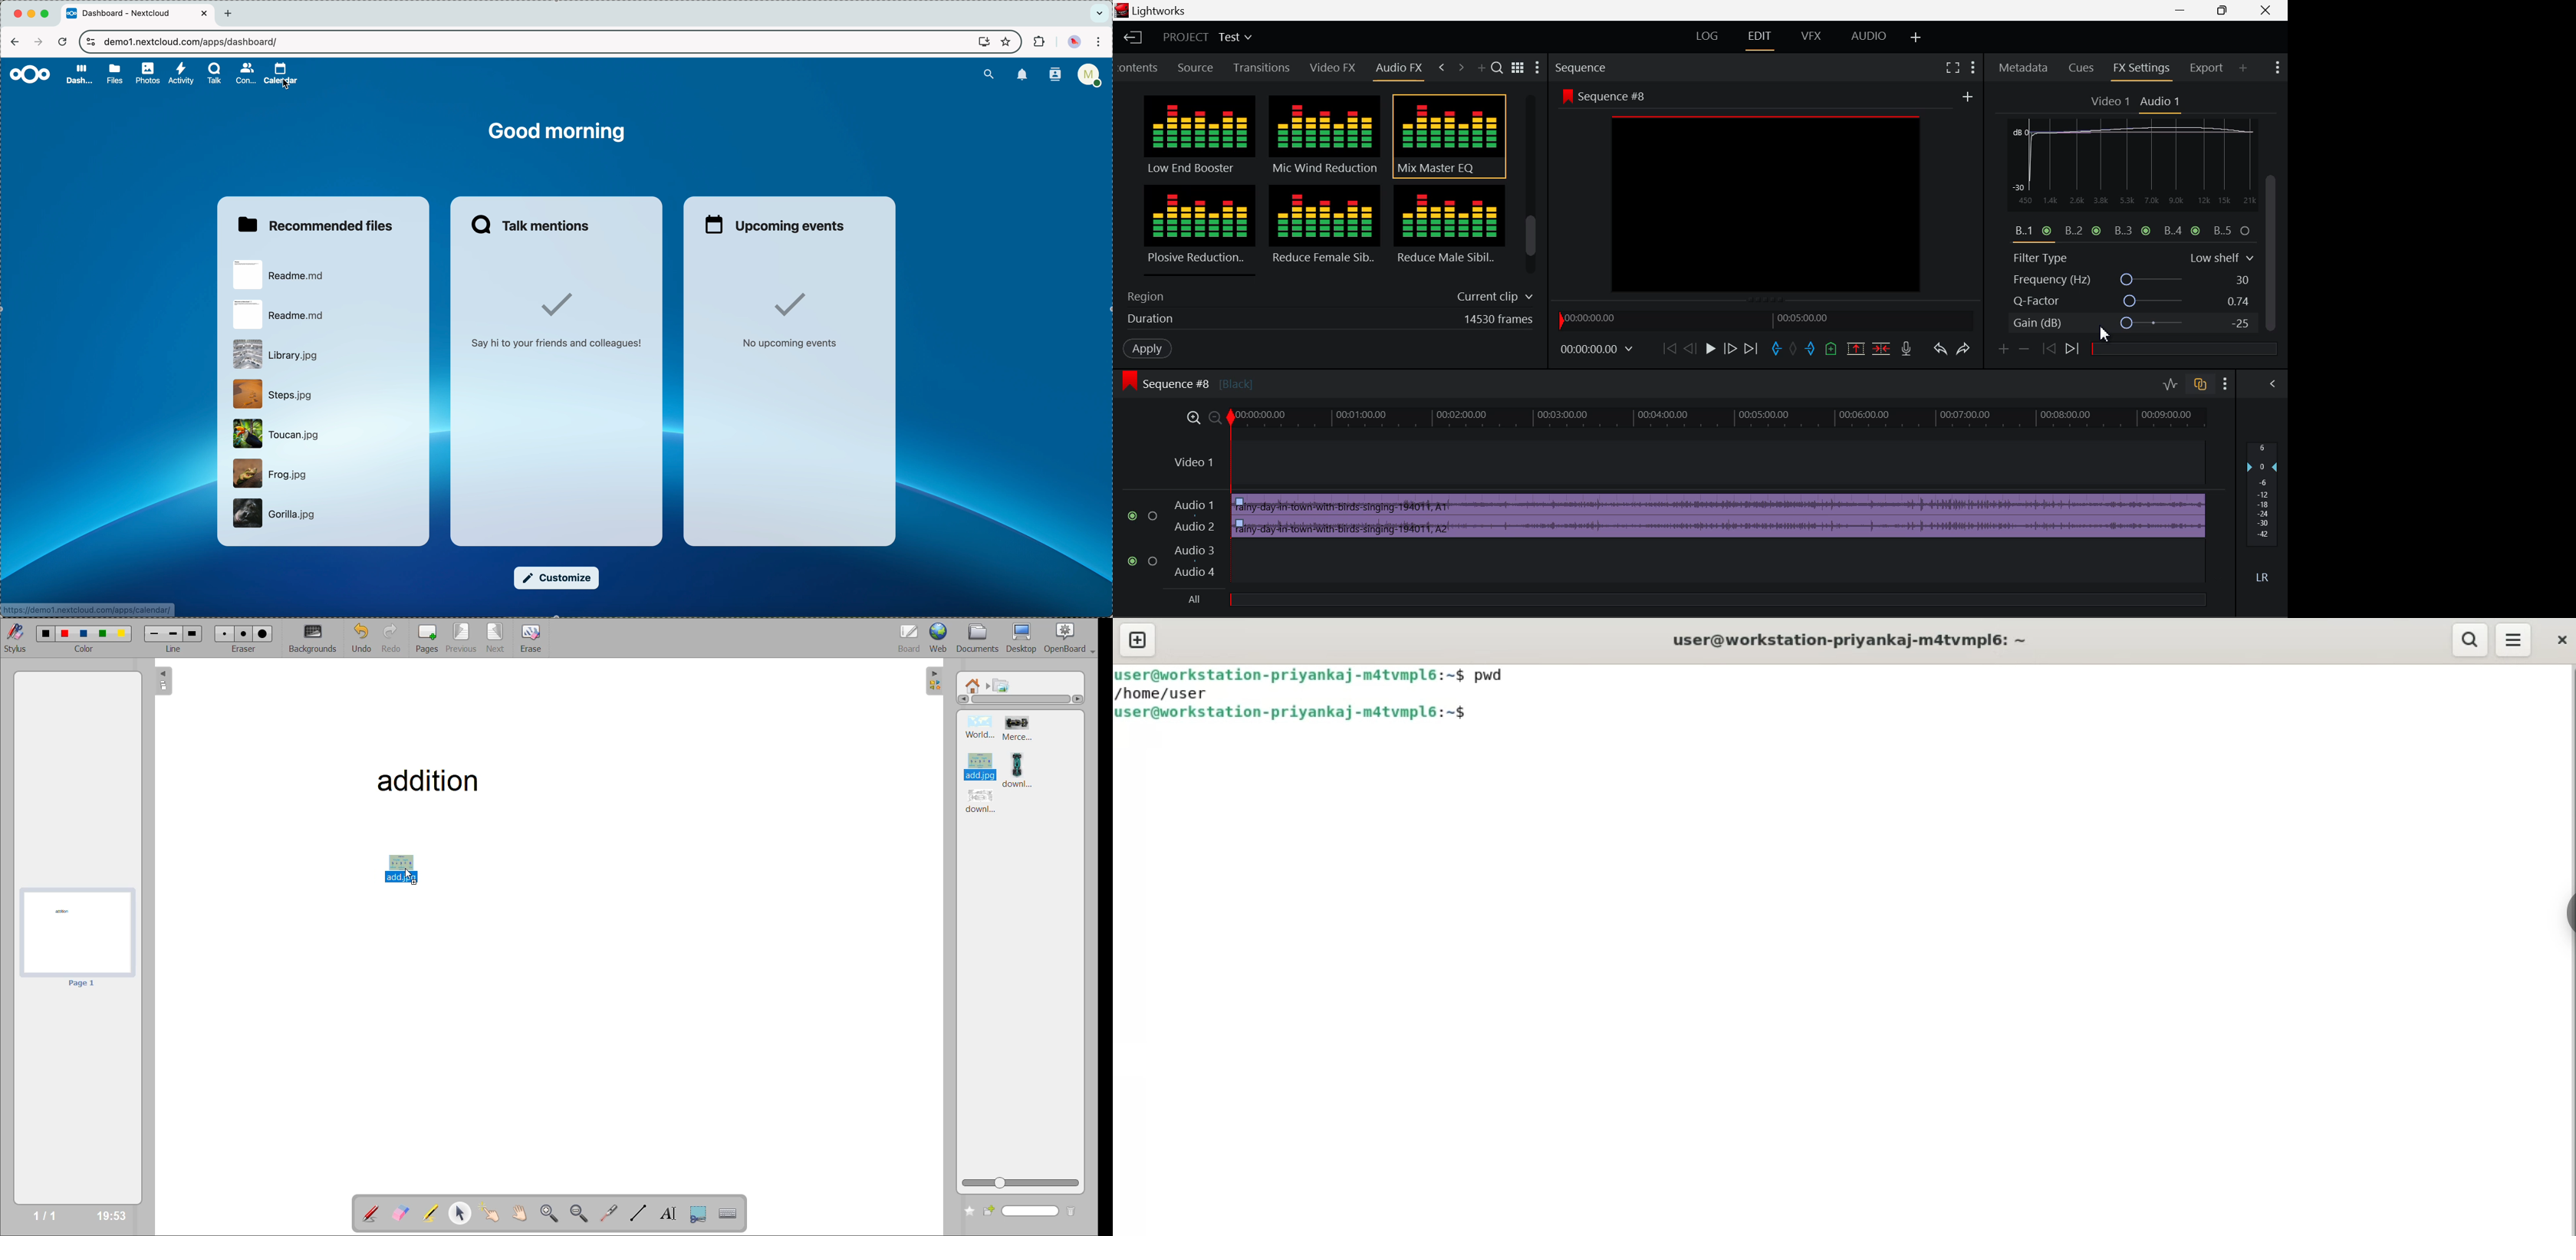 The height and width of the screenshot is (1260, 2576). What do you see at coordinates (281, 75) in the screenshot?
I see `click on calendar` at bounding box center [281, 75].